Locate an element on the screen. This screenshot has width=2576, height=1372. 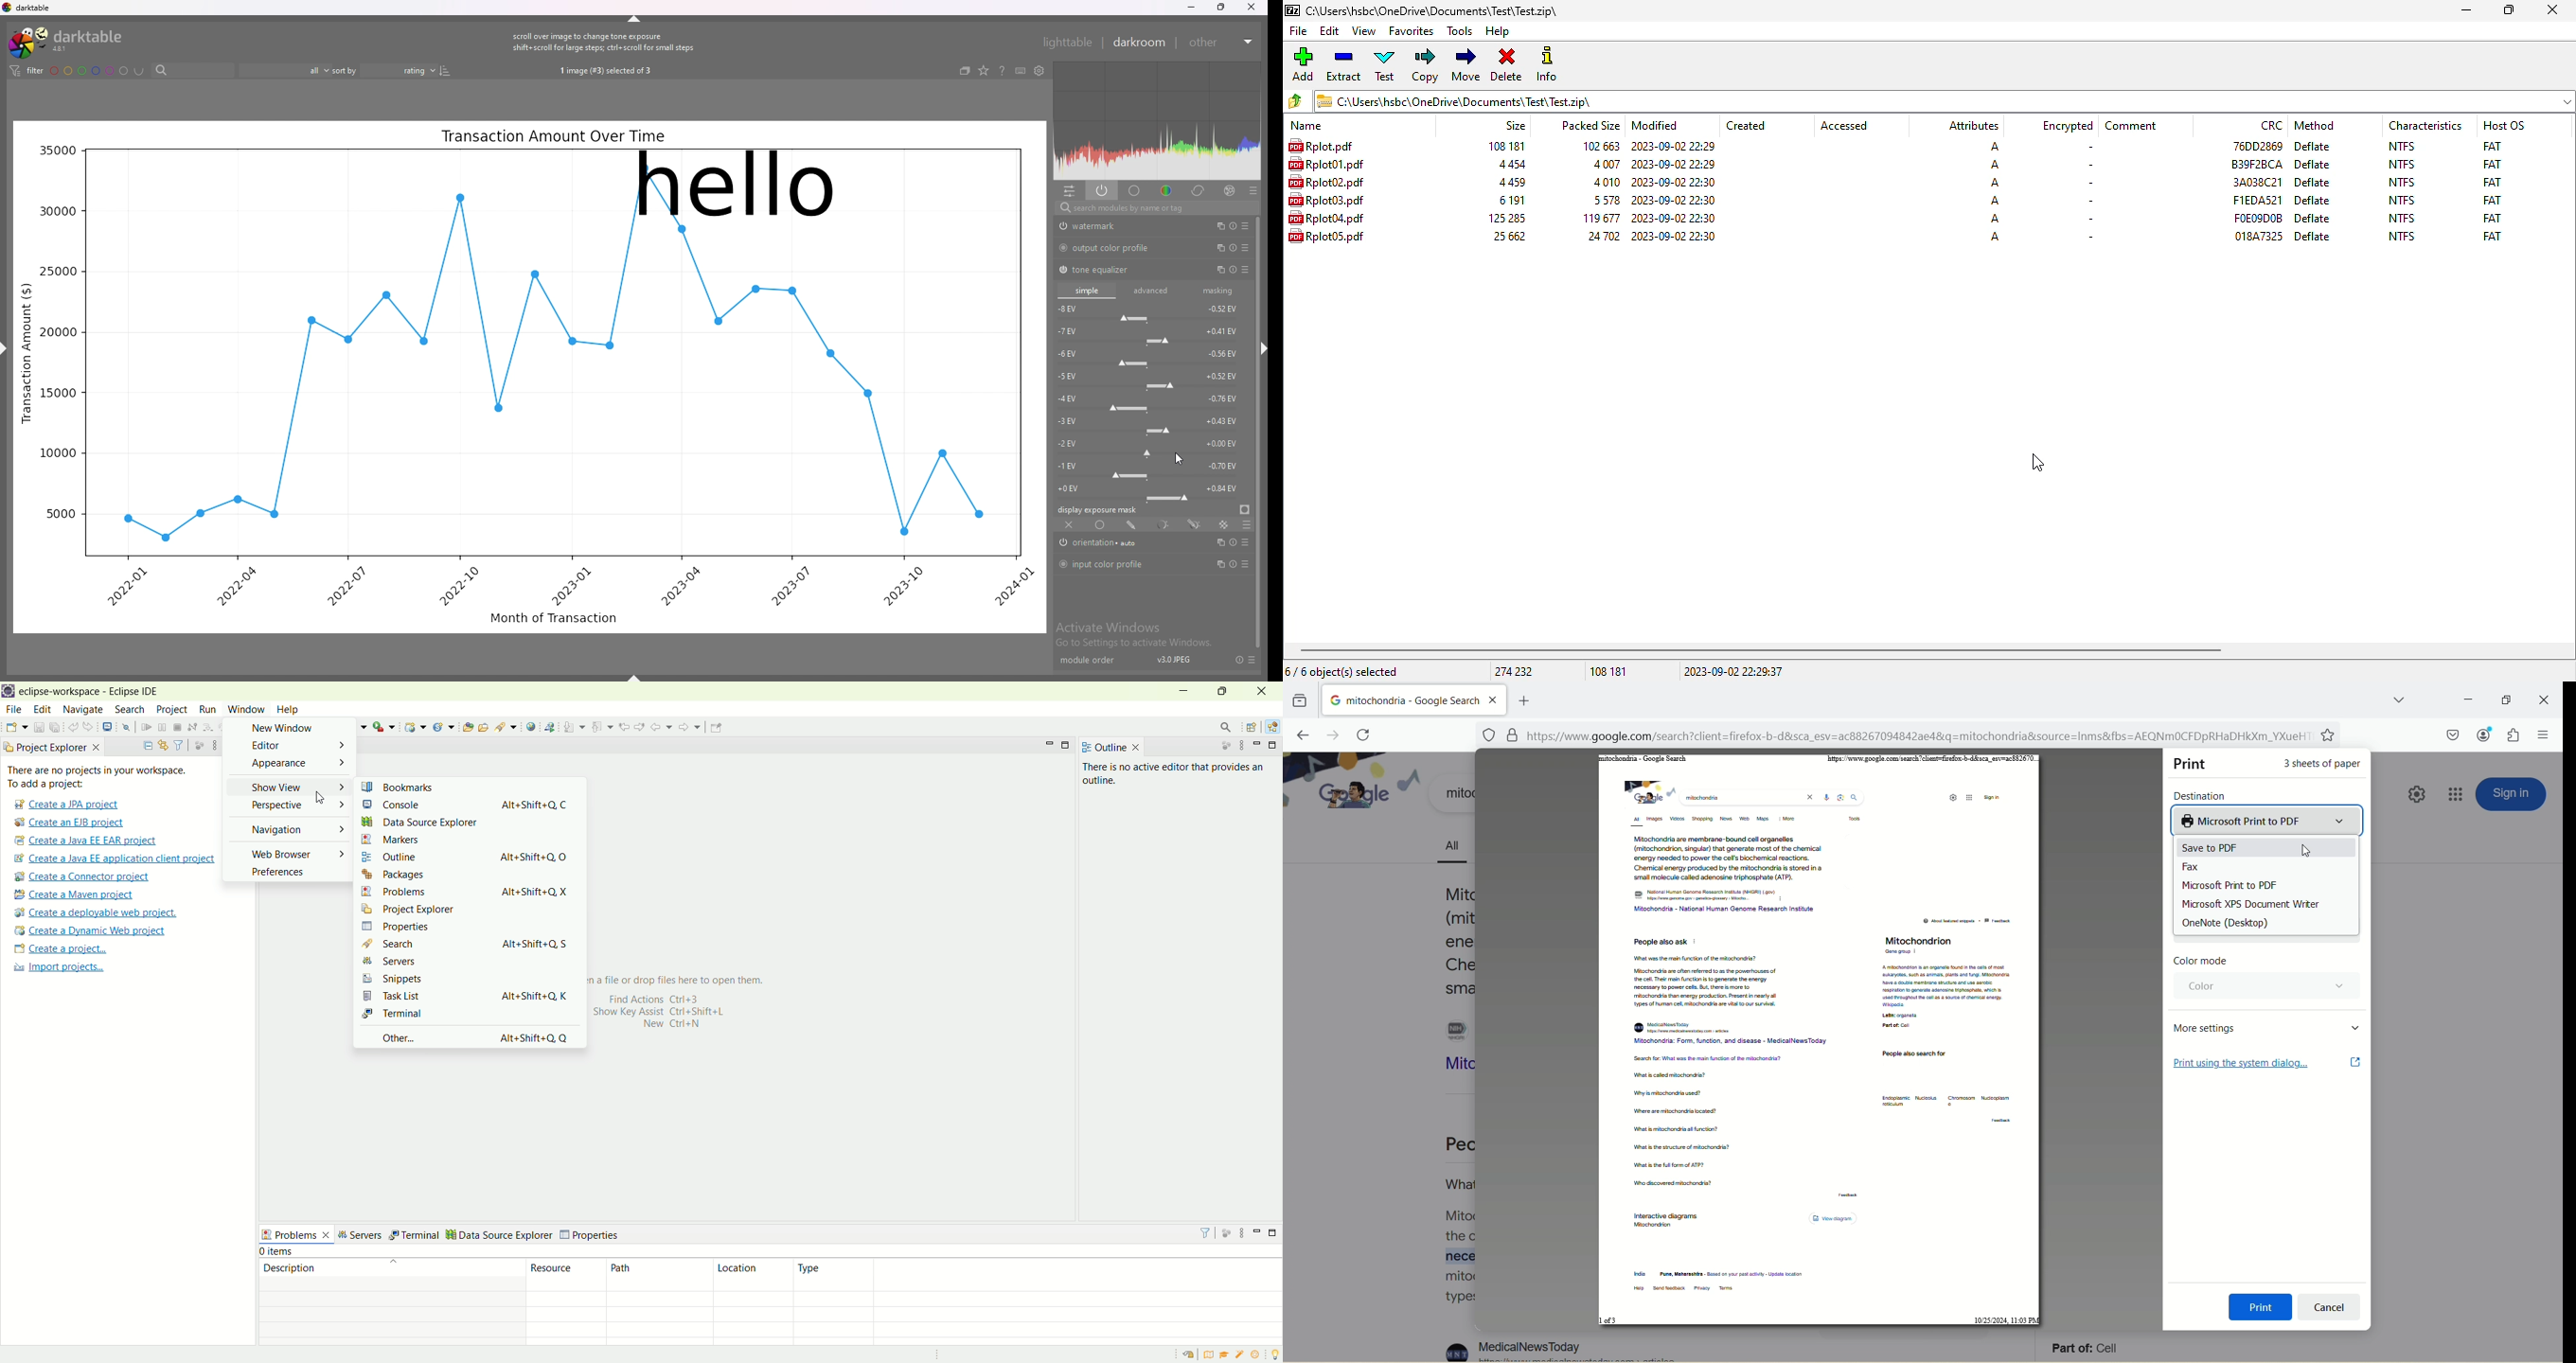
eclipse-workspace-Eclipse-IDE is located at coordinates (95, 695).